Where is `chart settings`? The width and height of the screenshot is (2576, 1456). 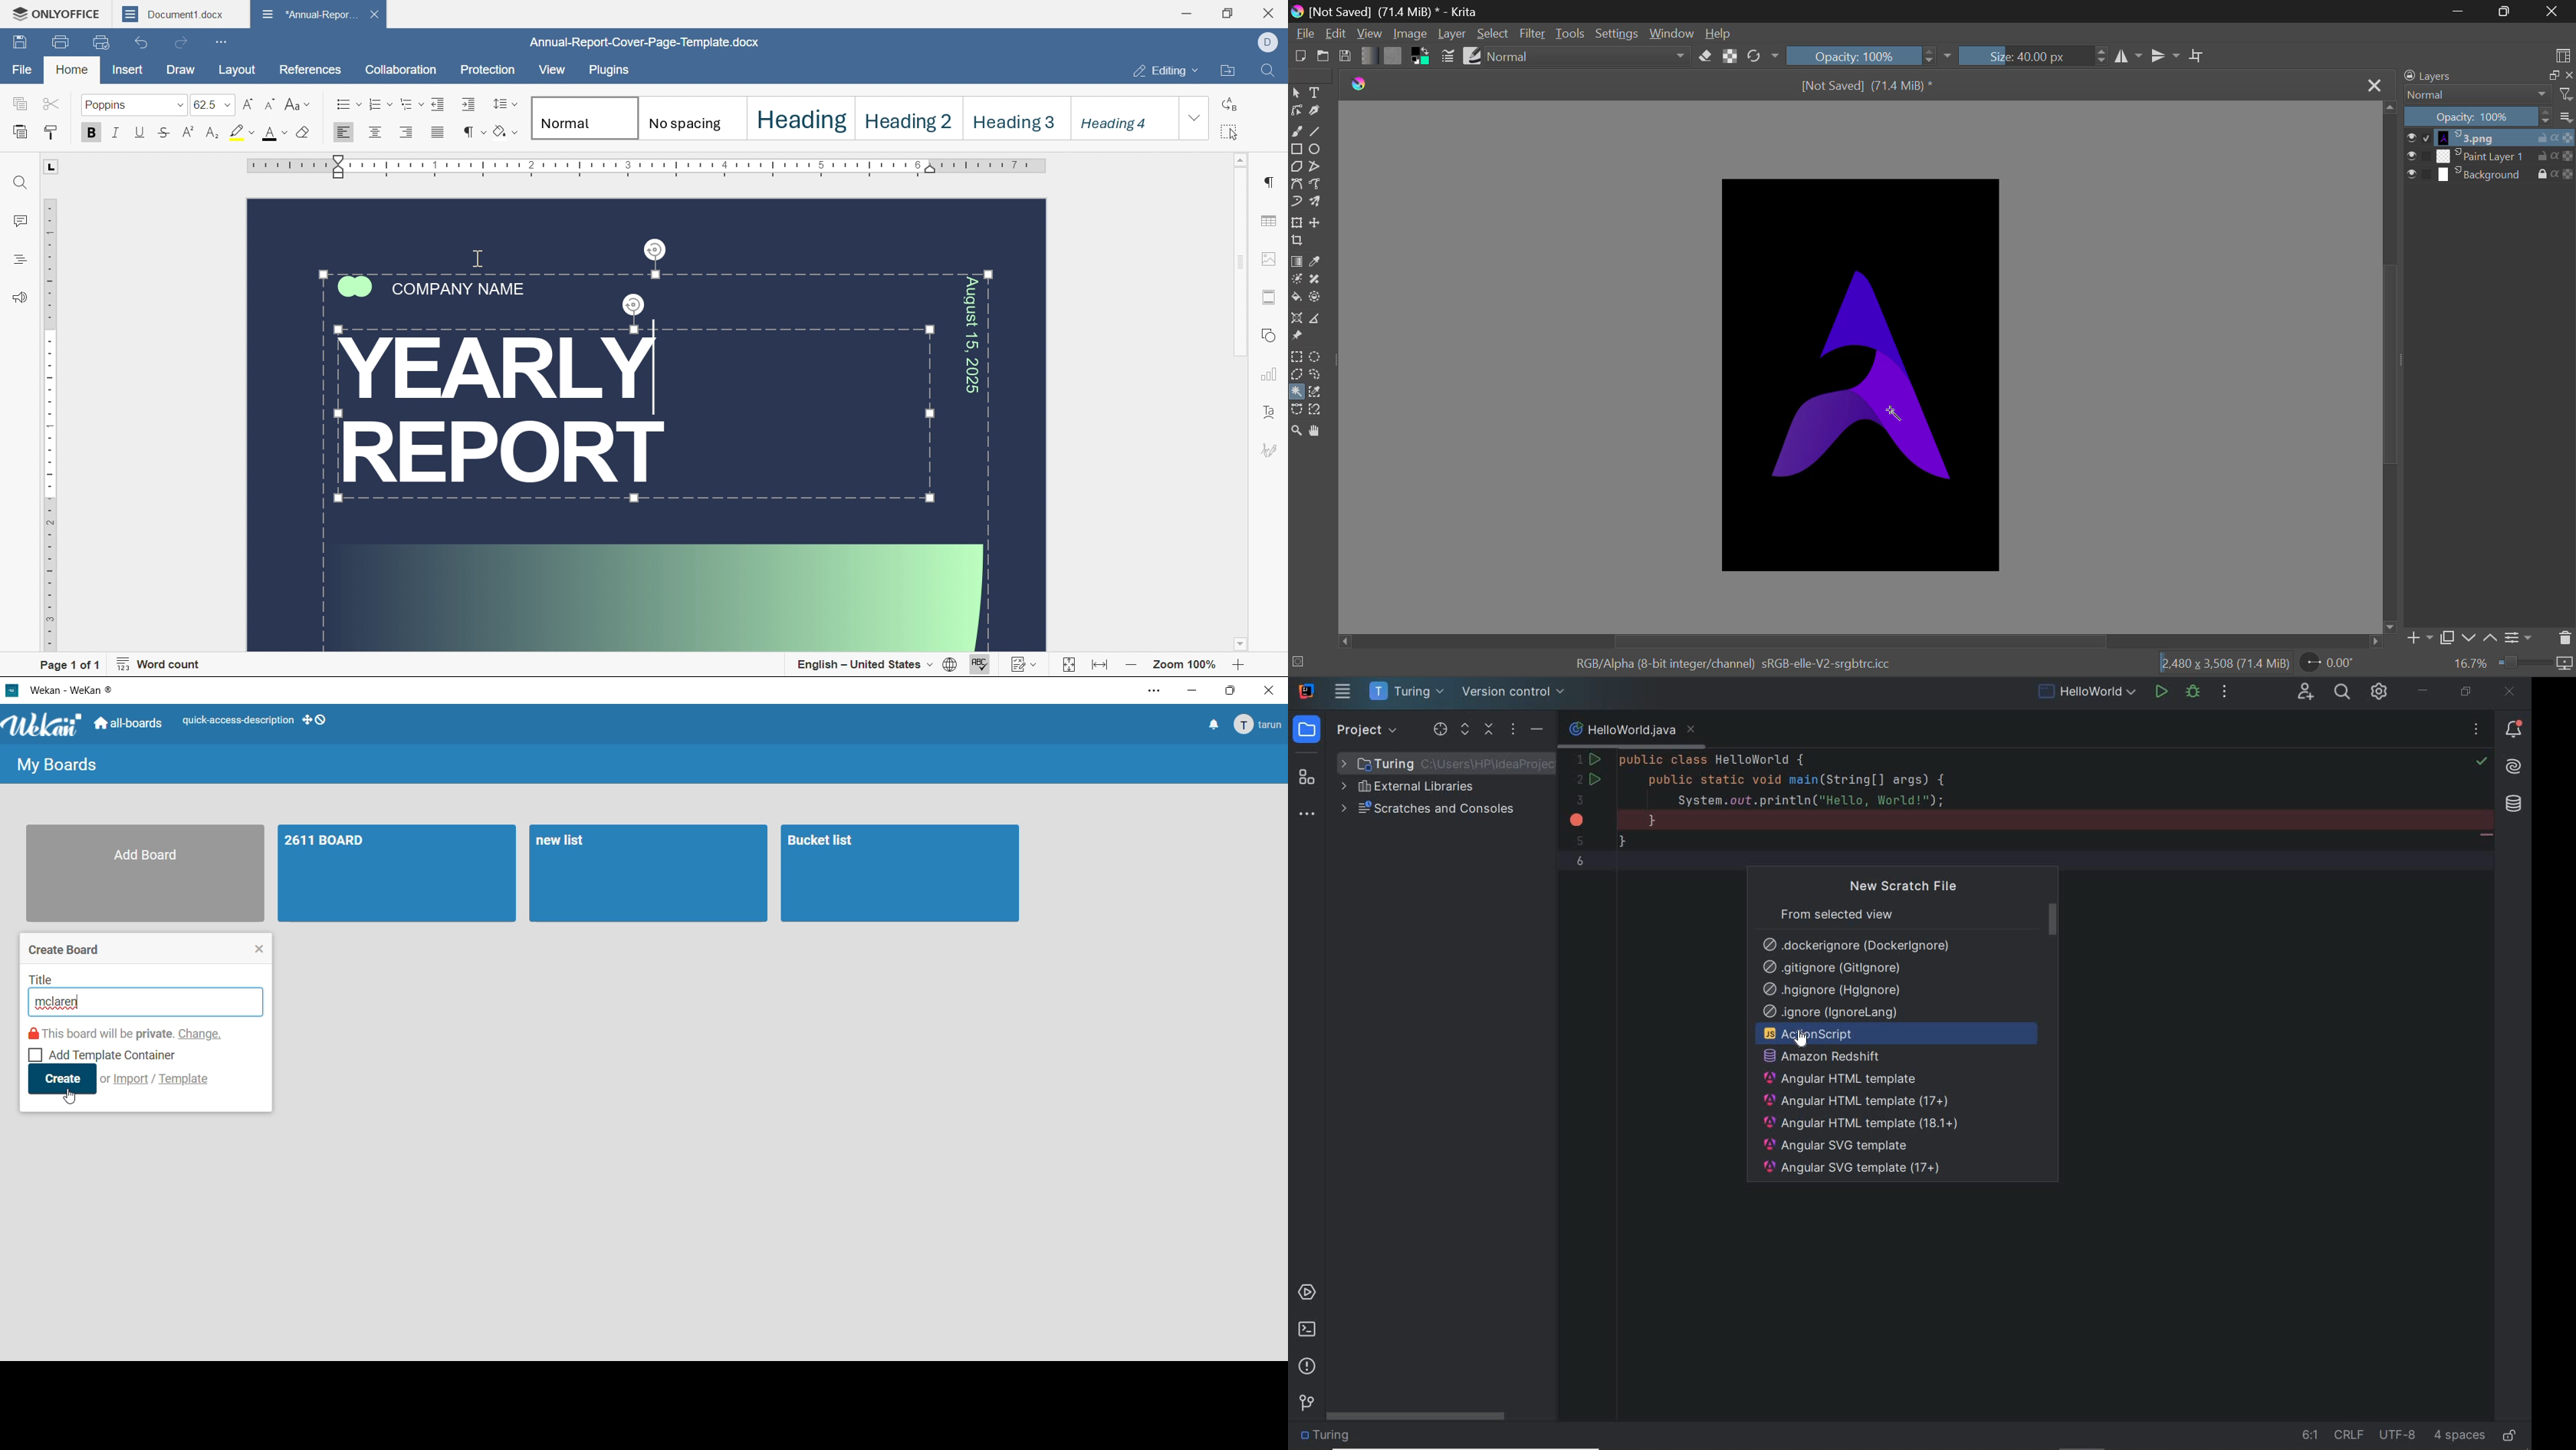
chart settings is located at coordinates (1271, 375).